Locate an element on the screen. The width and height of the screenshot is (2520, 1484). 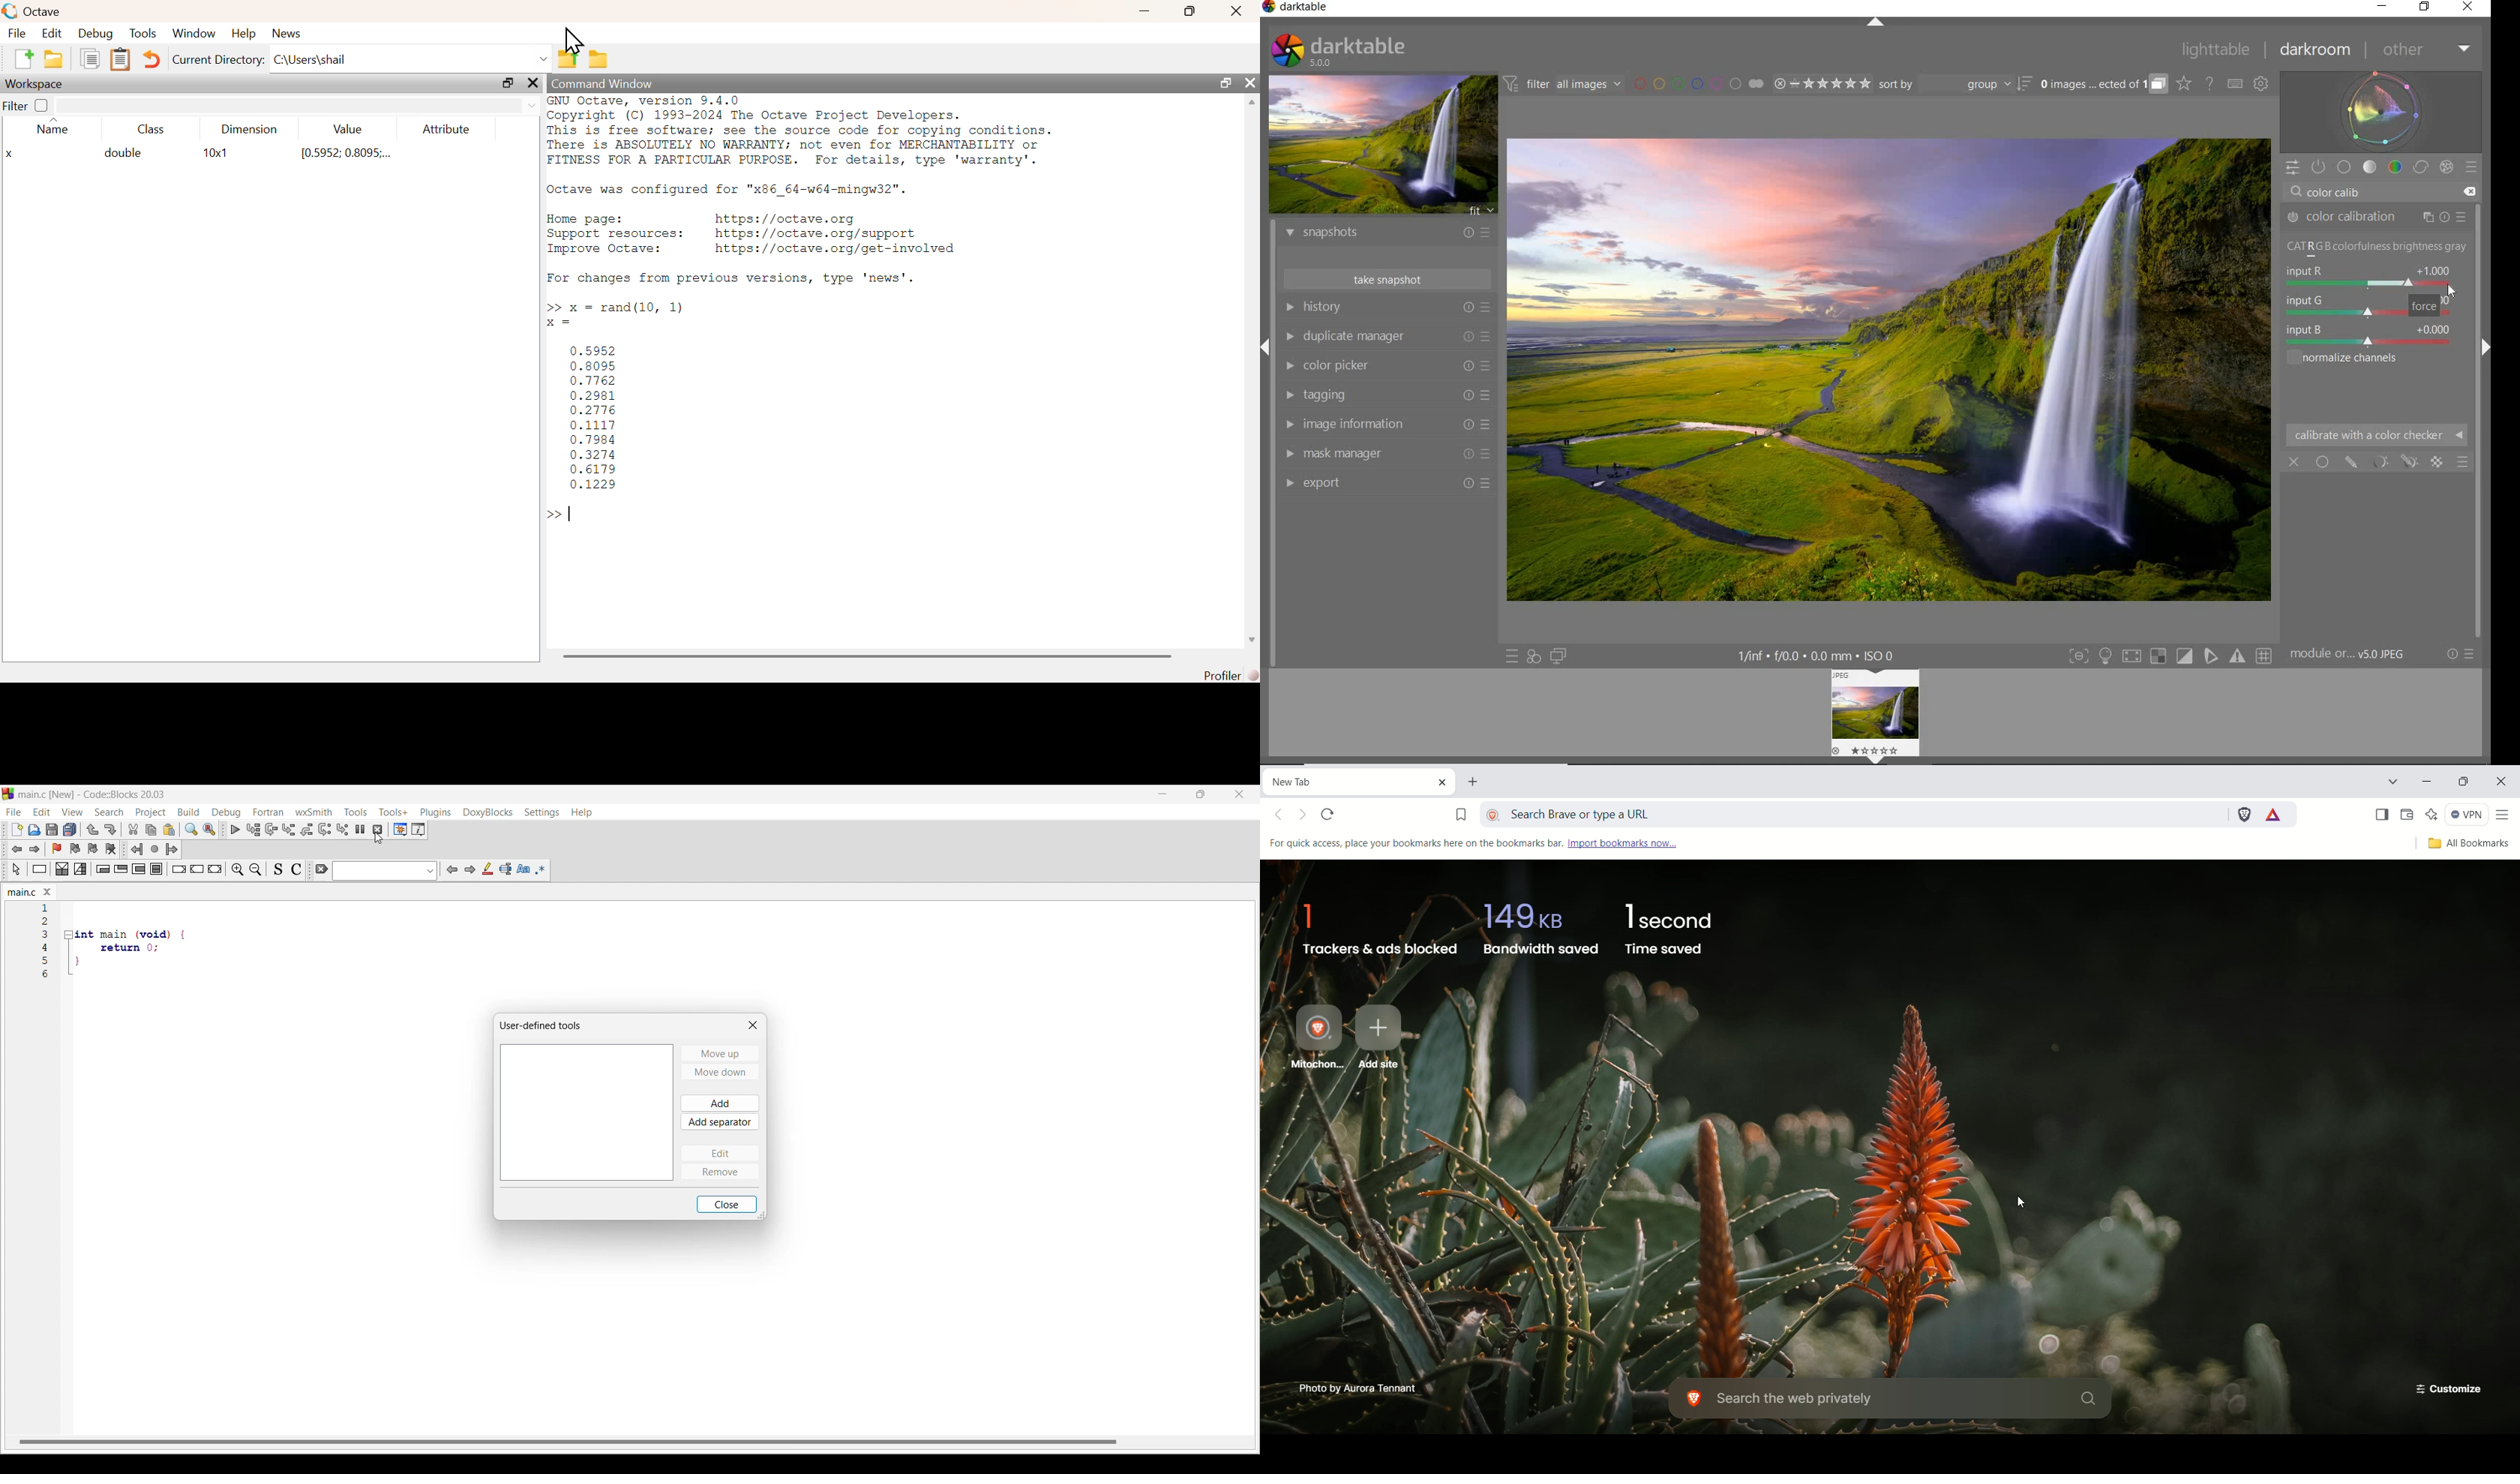
IMAGE PREVIEW is located at coordinates (1381, 145).